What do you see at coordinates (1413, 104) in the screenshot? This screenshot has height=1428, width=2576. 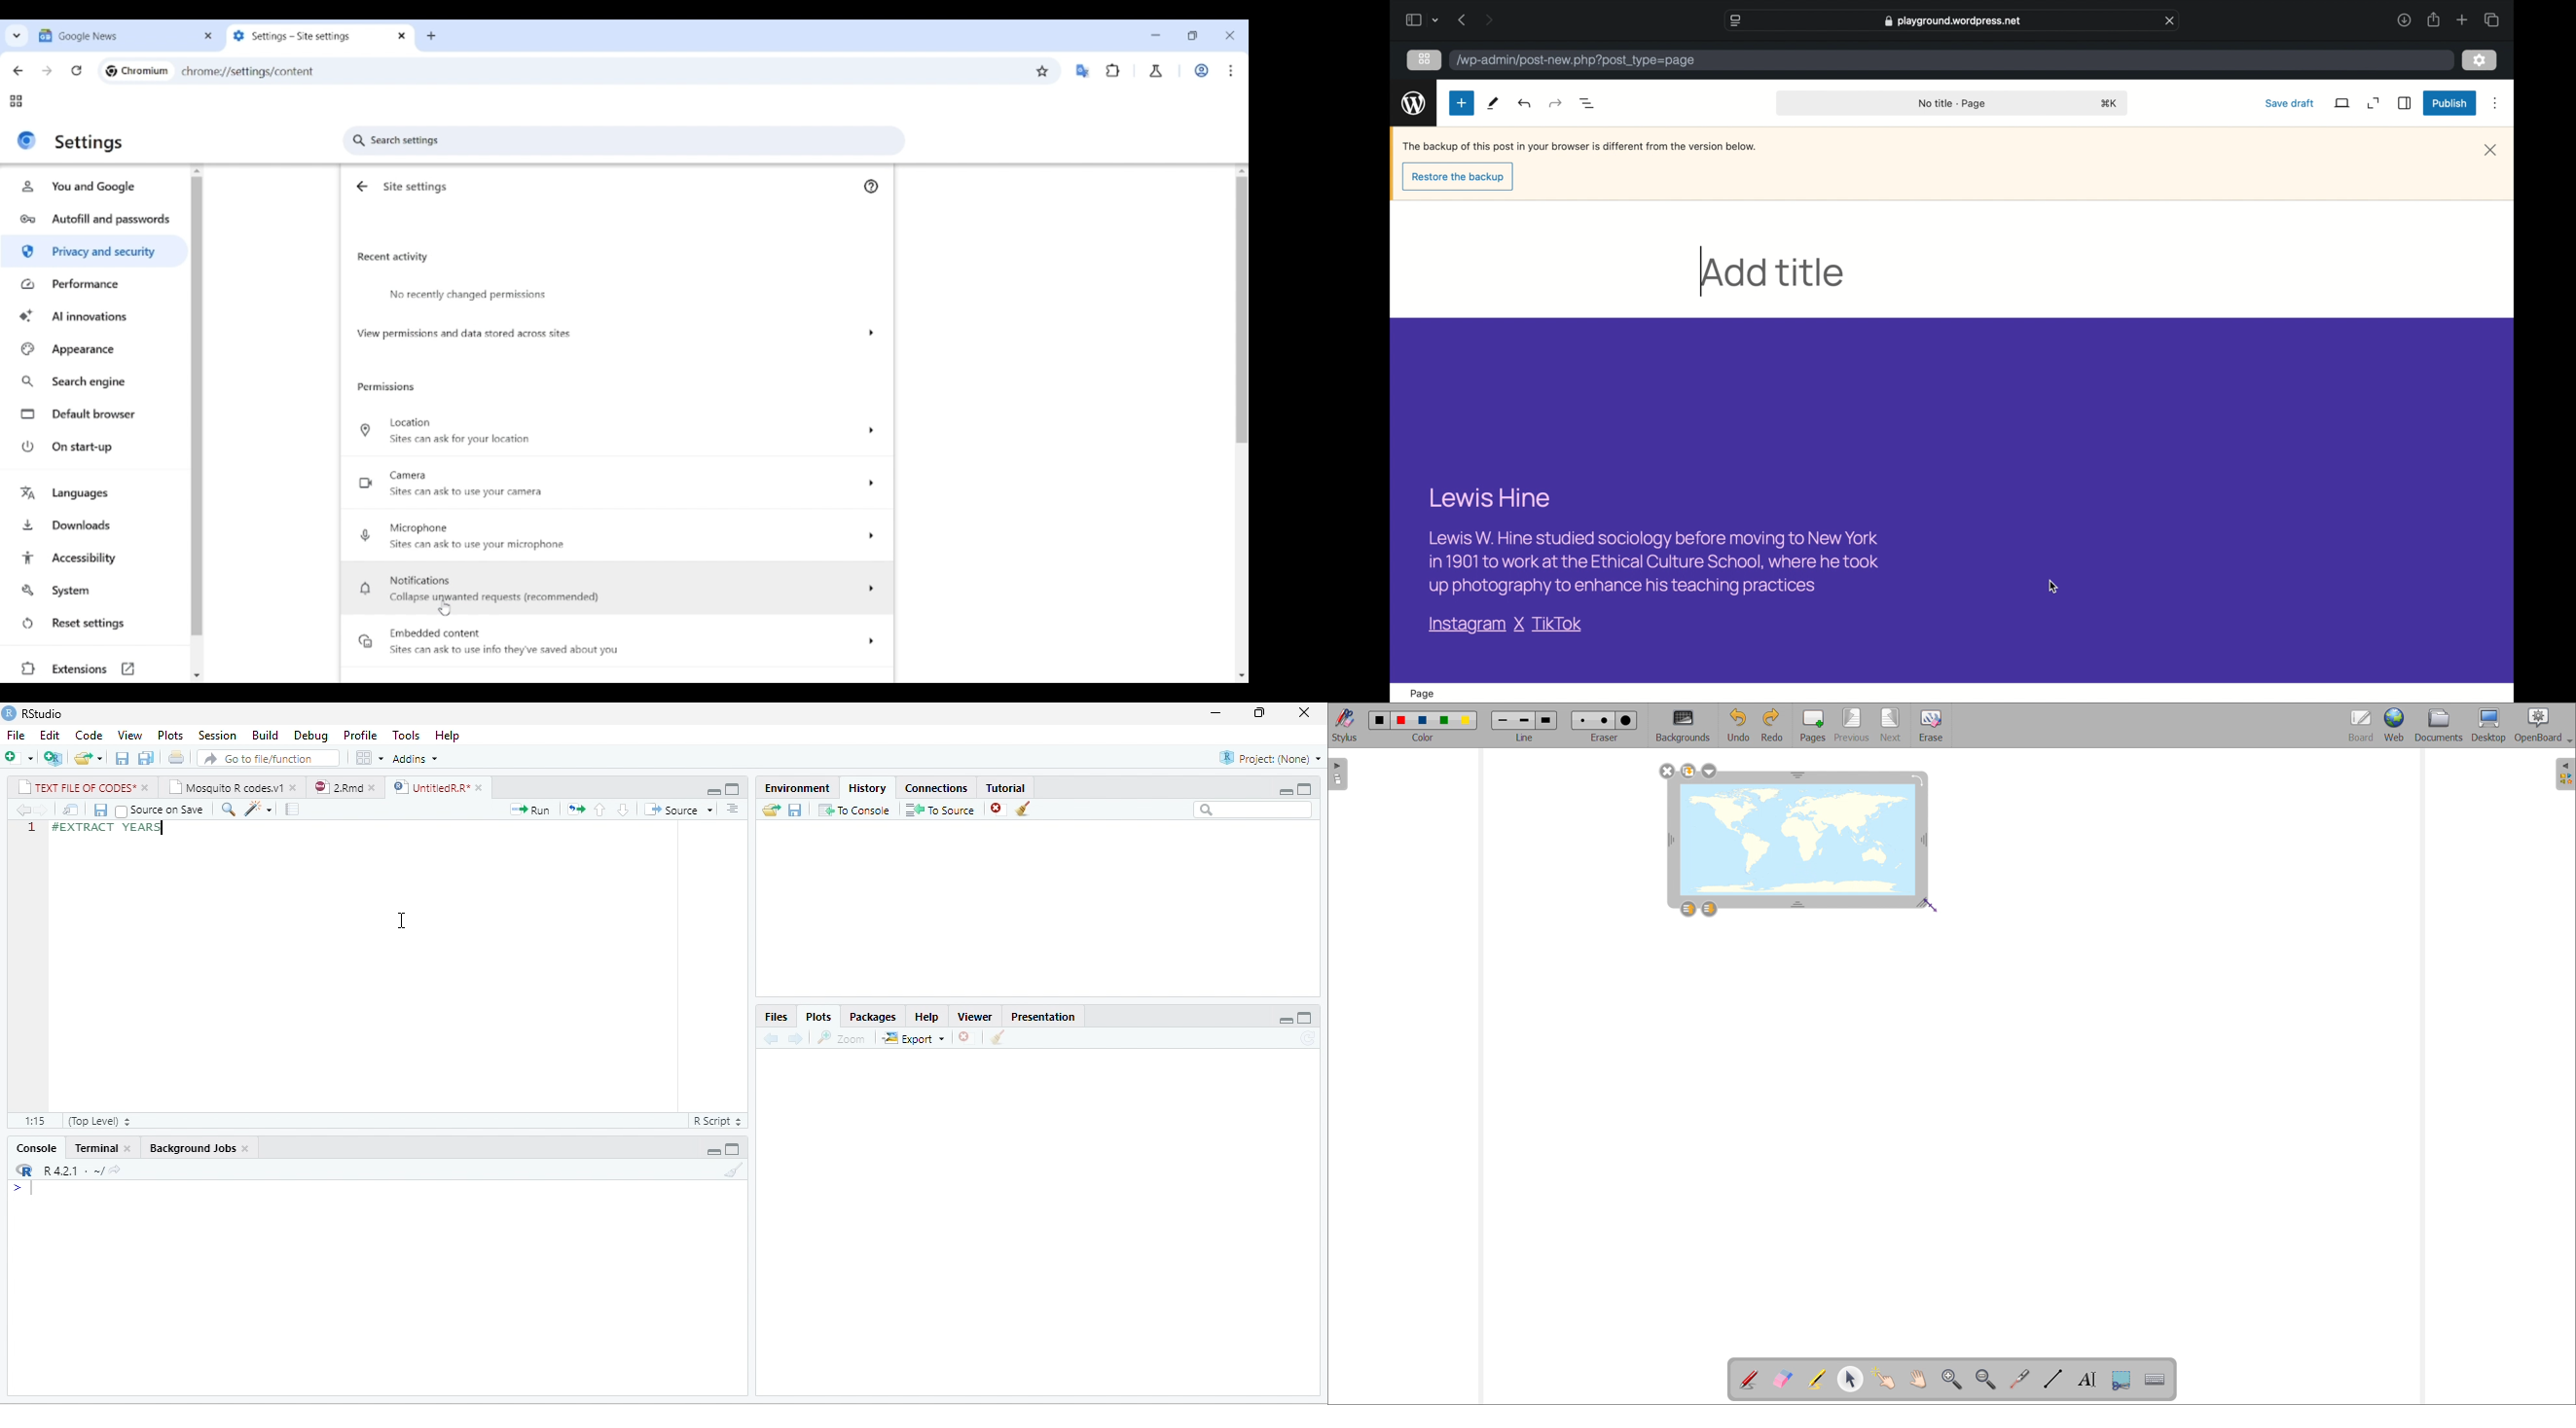 I see `wordpress` at bounding box center [1413, 104].